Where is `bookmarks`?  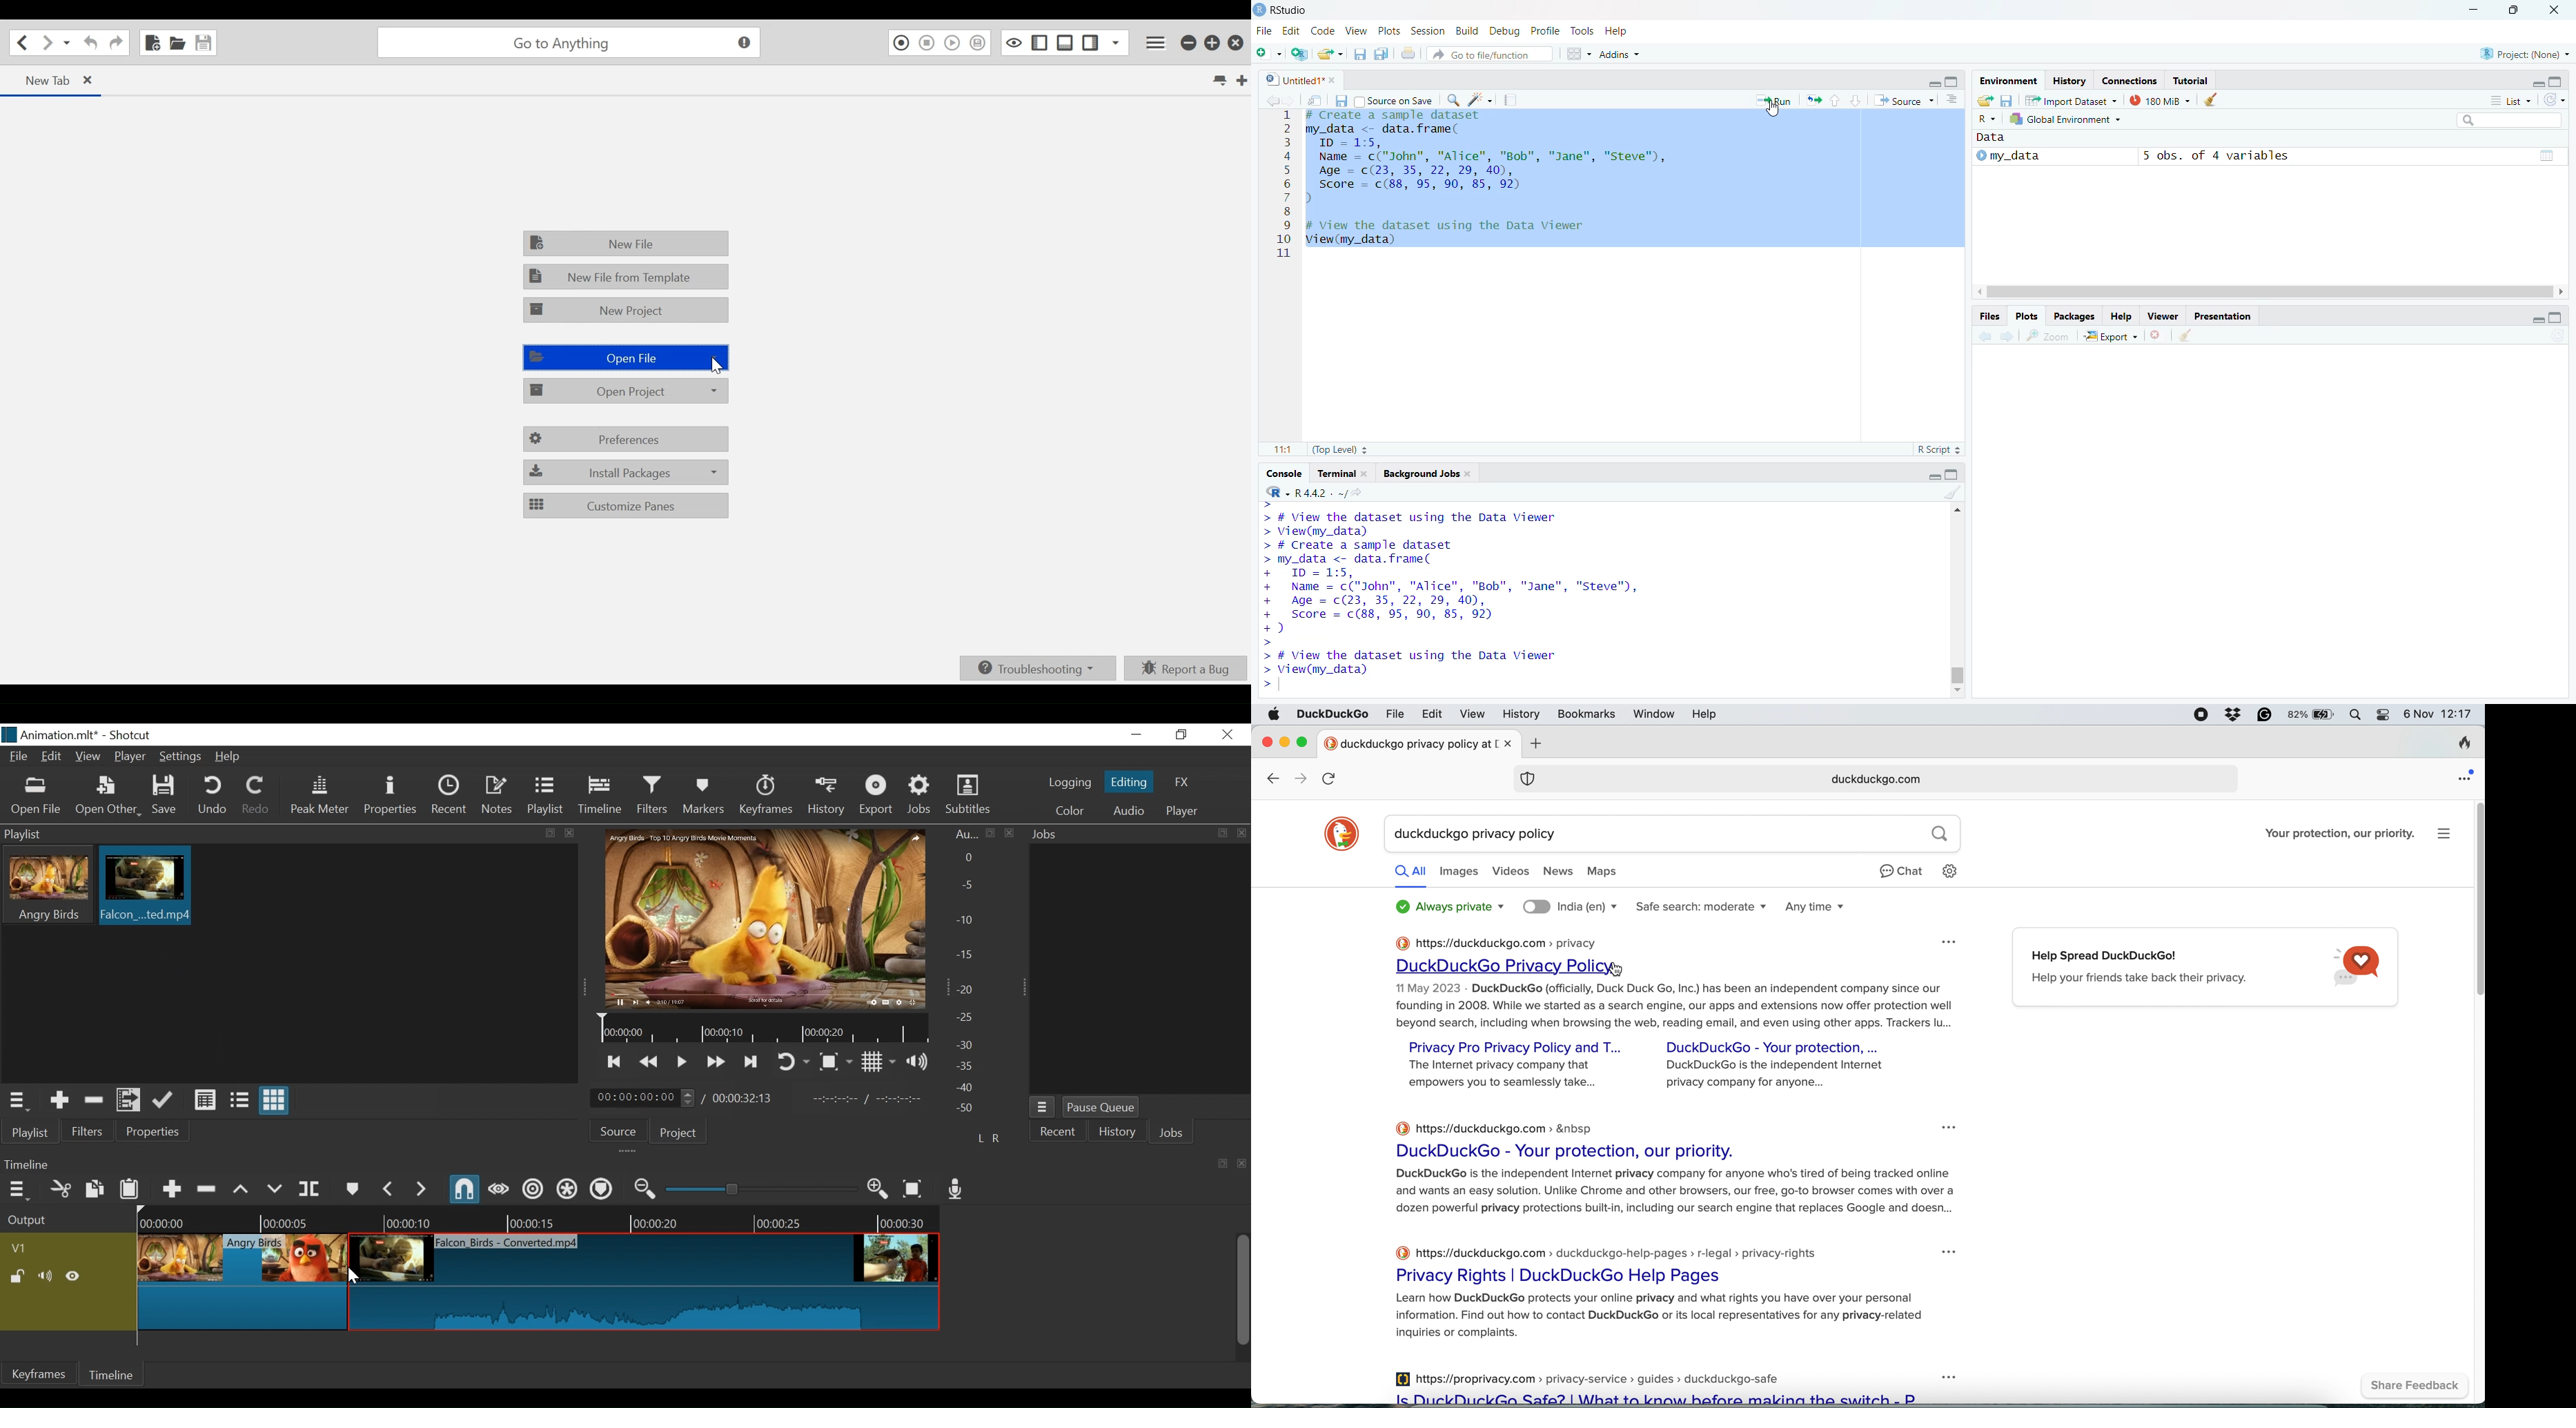 bookmarks is located at coordinates (1585, 713).